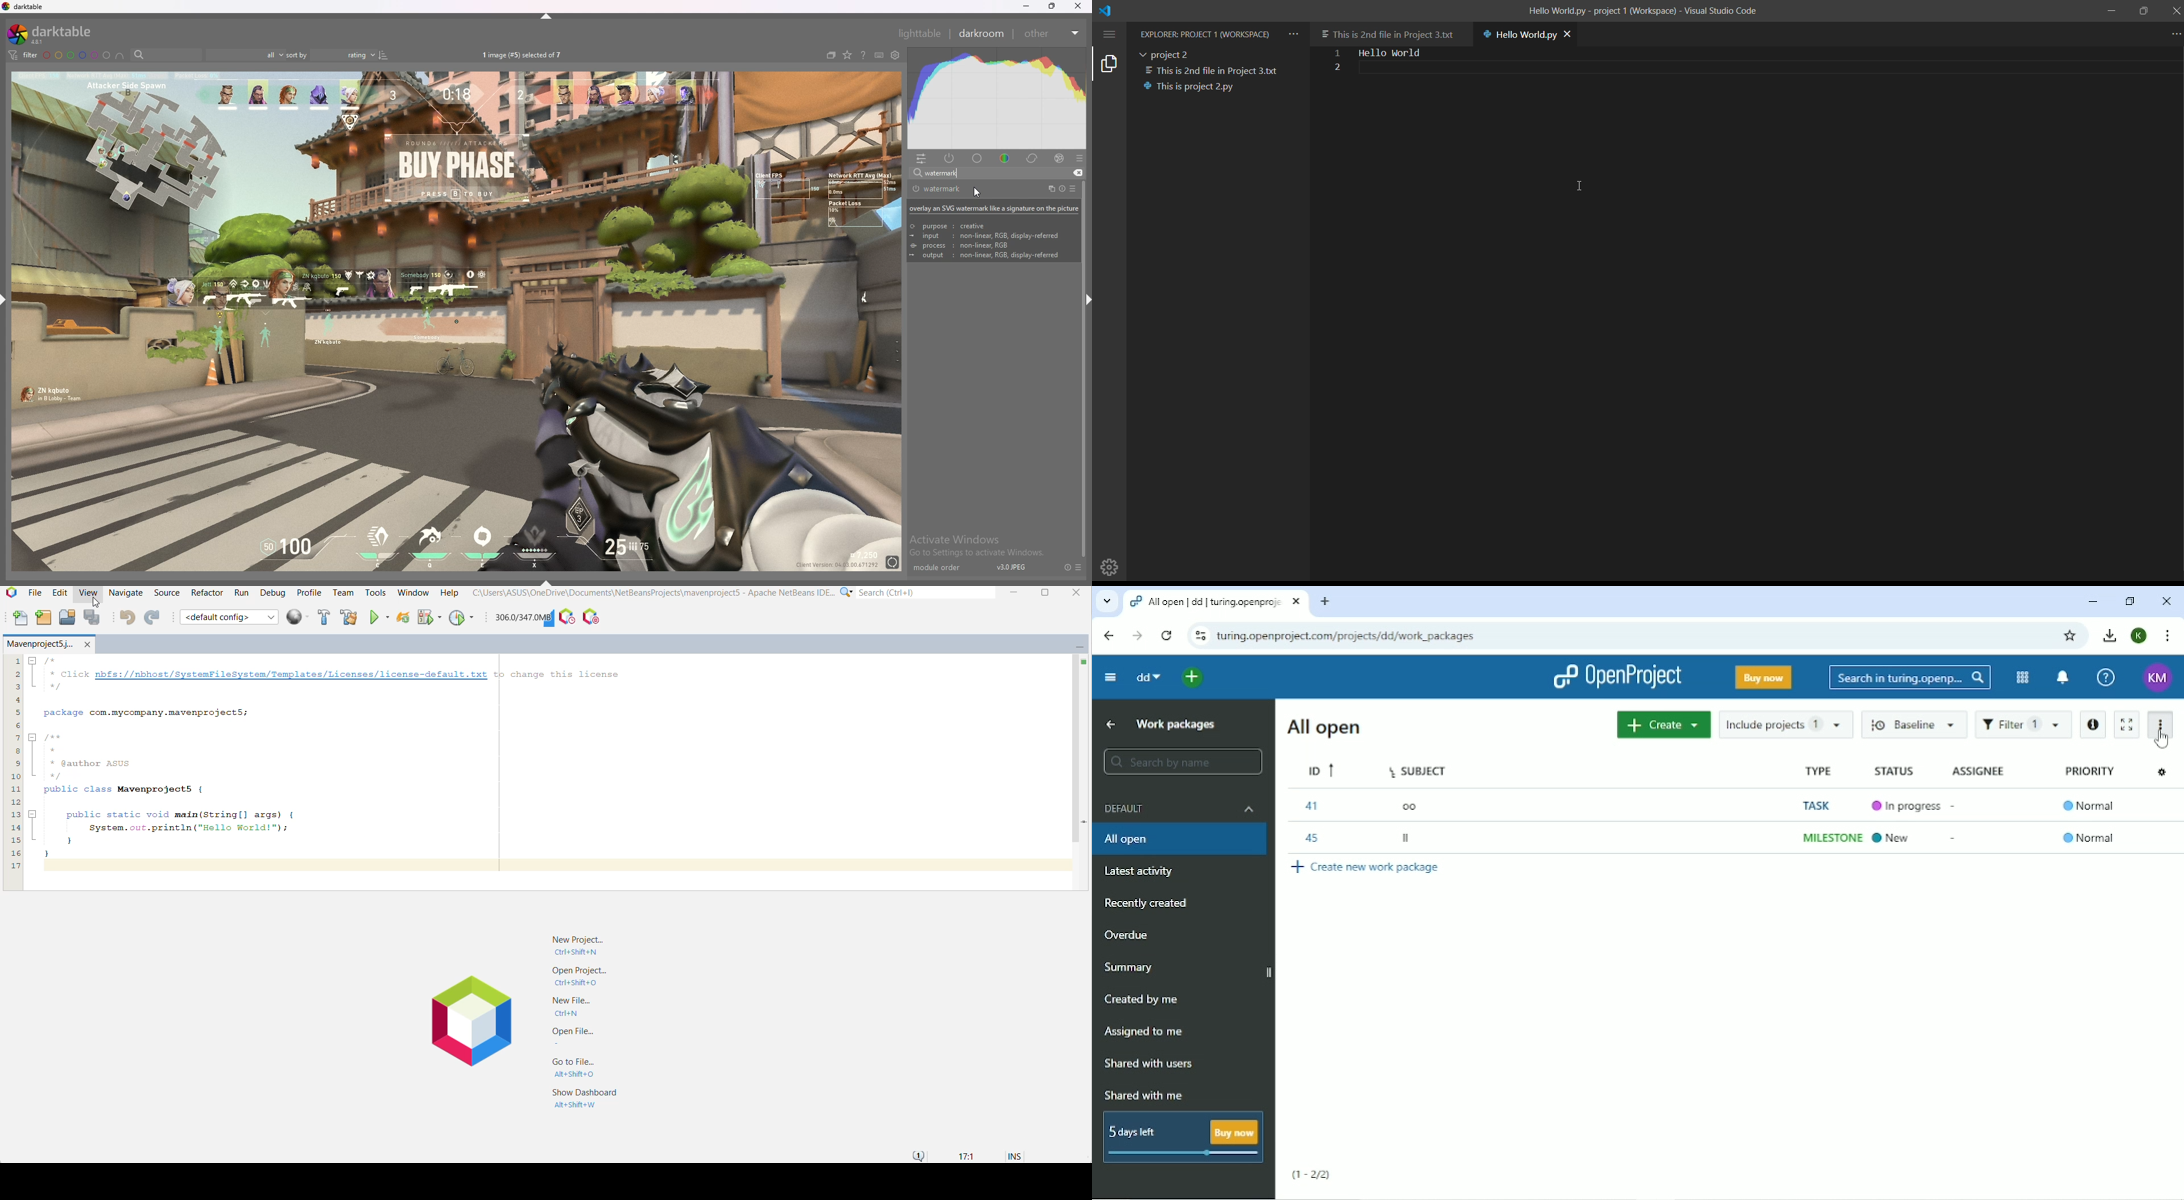 This screenshot has width=2184, height=1204. Describe the element at coordinates (1116, 10) in the screenshot. I see `logo` at that location.